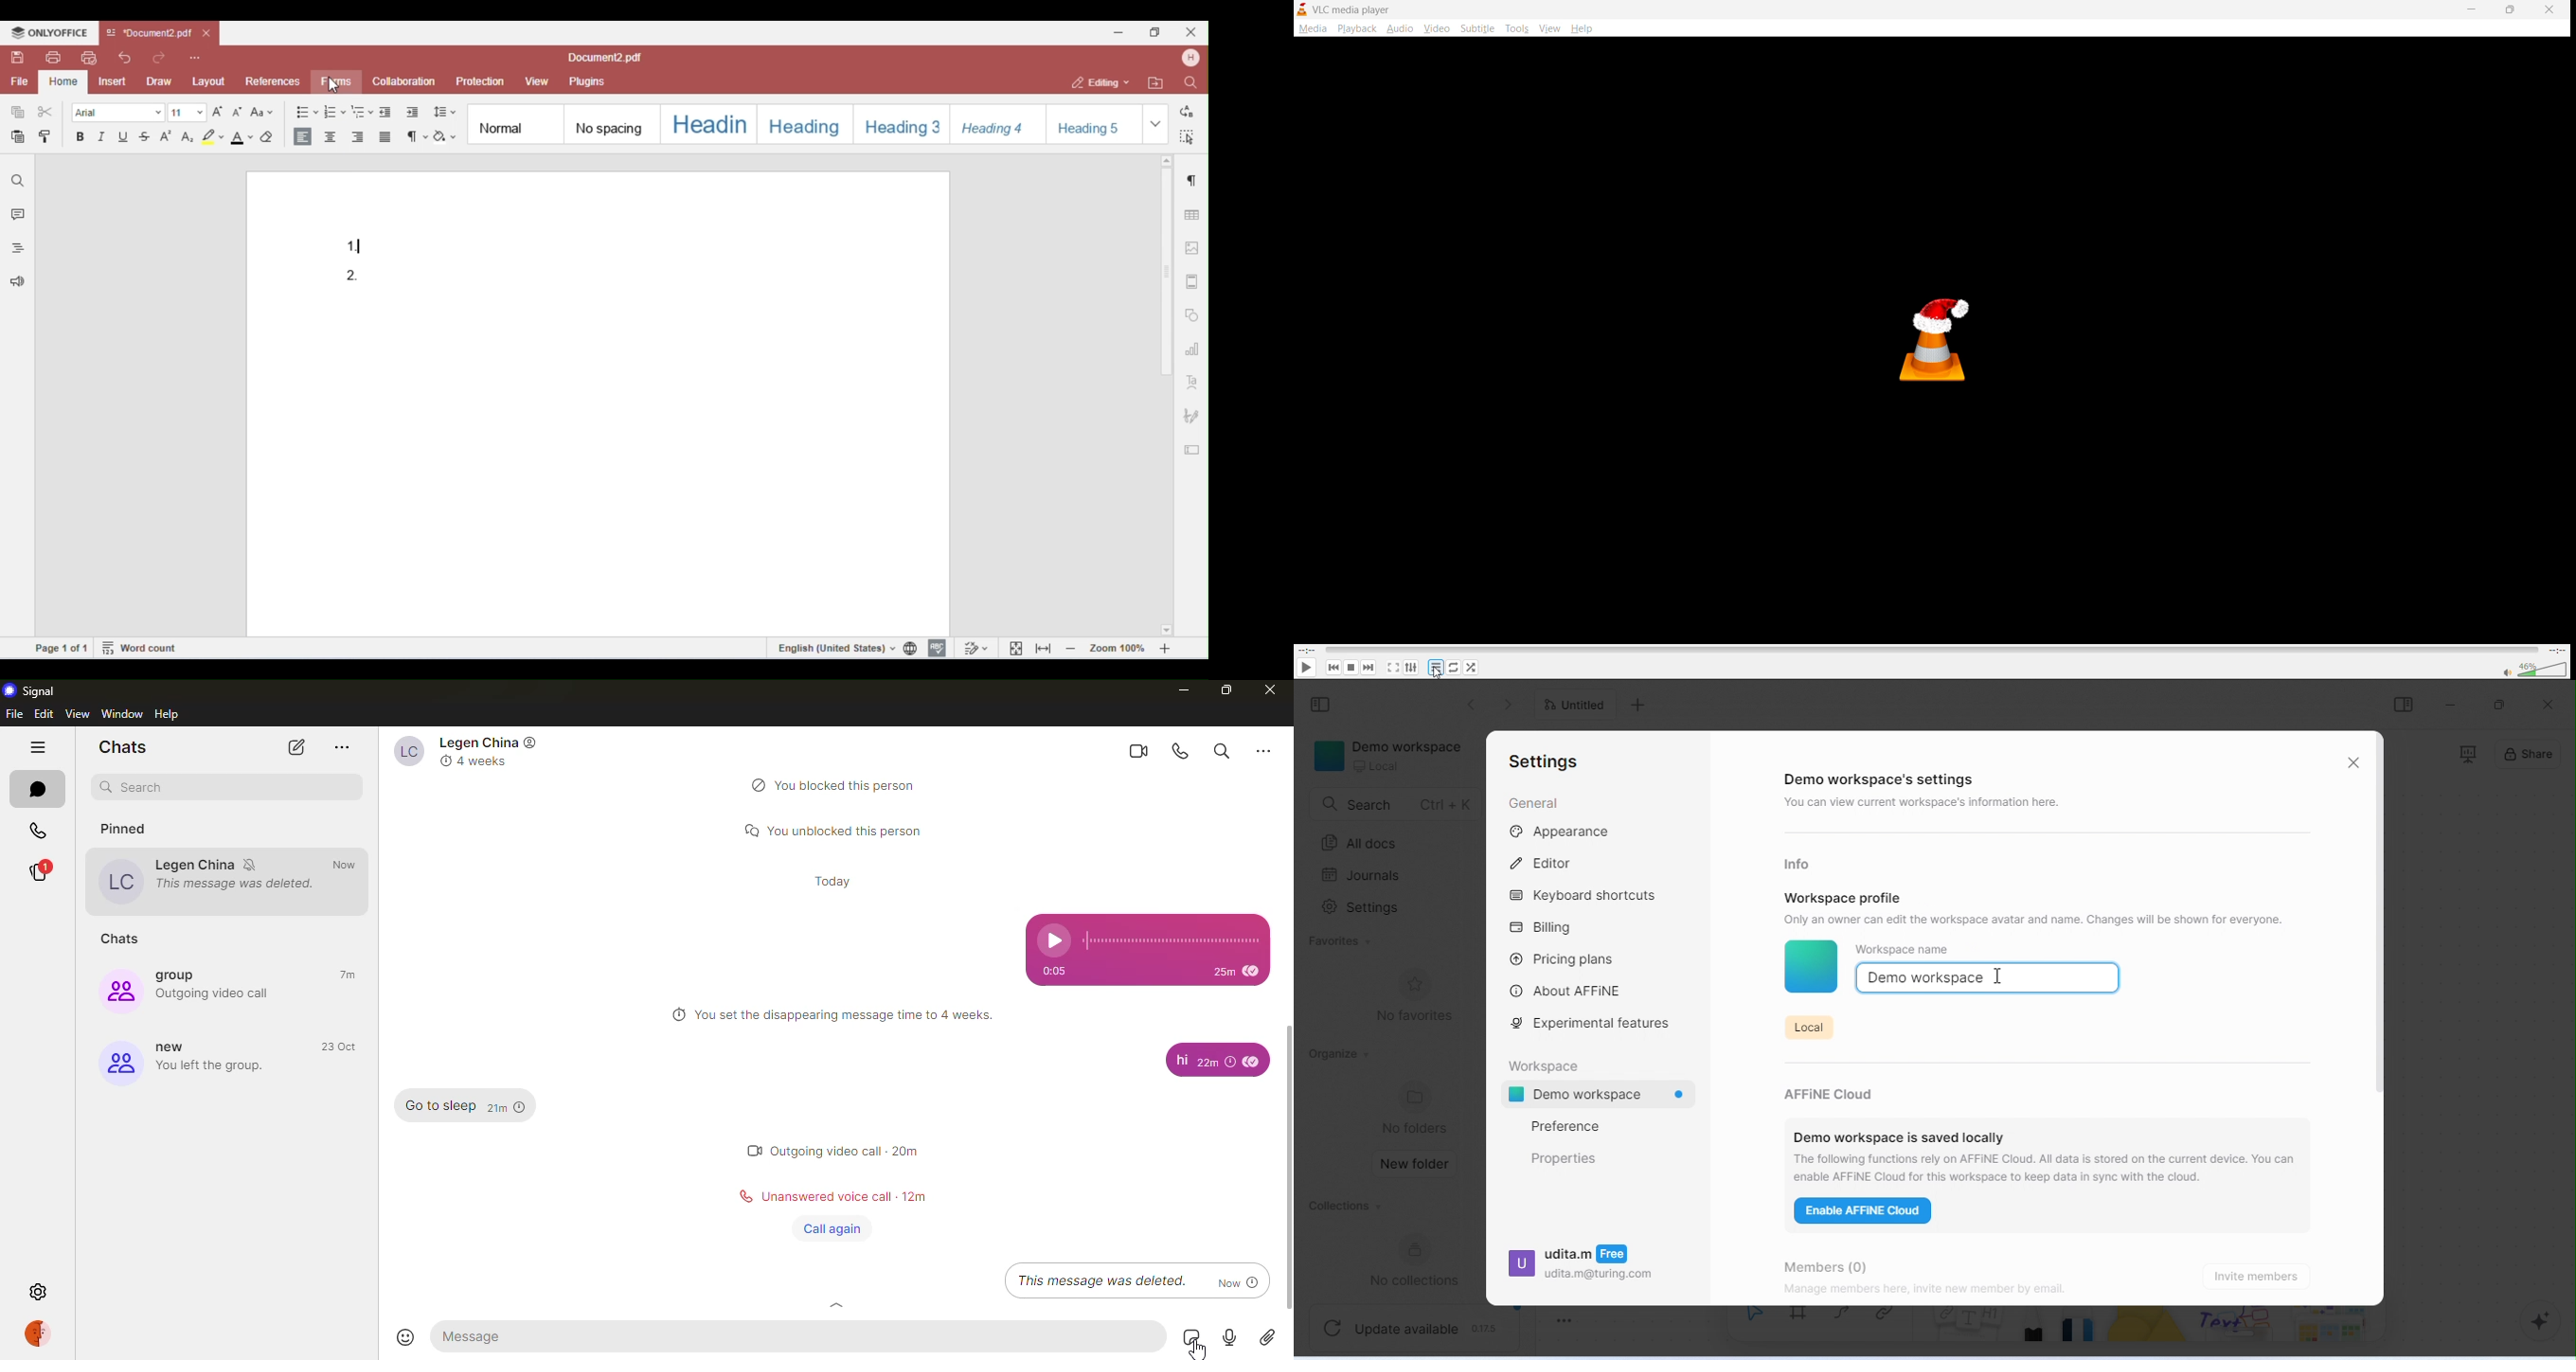 The width and height of the screenshot is (2576, 1372). What do you see at coordinates (1999, 975) in the screenshot?
I see `cursor` at bounding box center [1999, 975].